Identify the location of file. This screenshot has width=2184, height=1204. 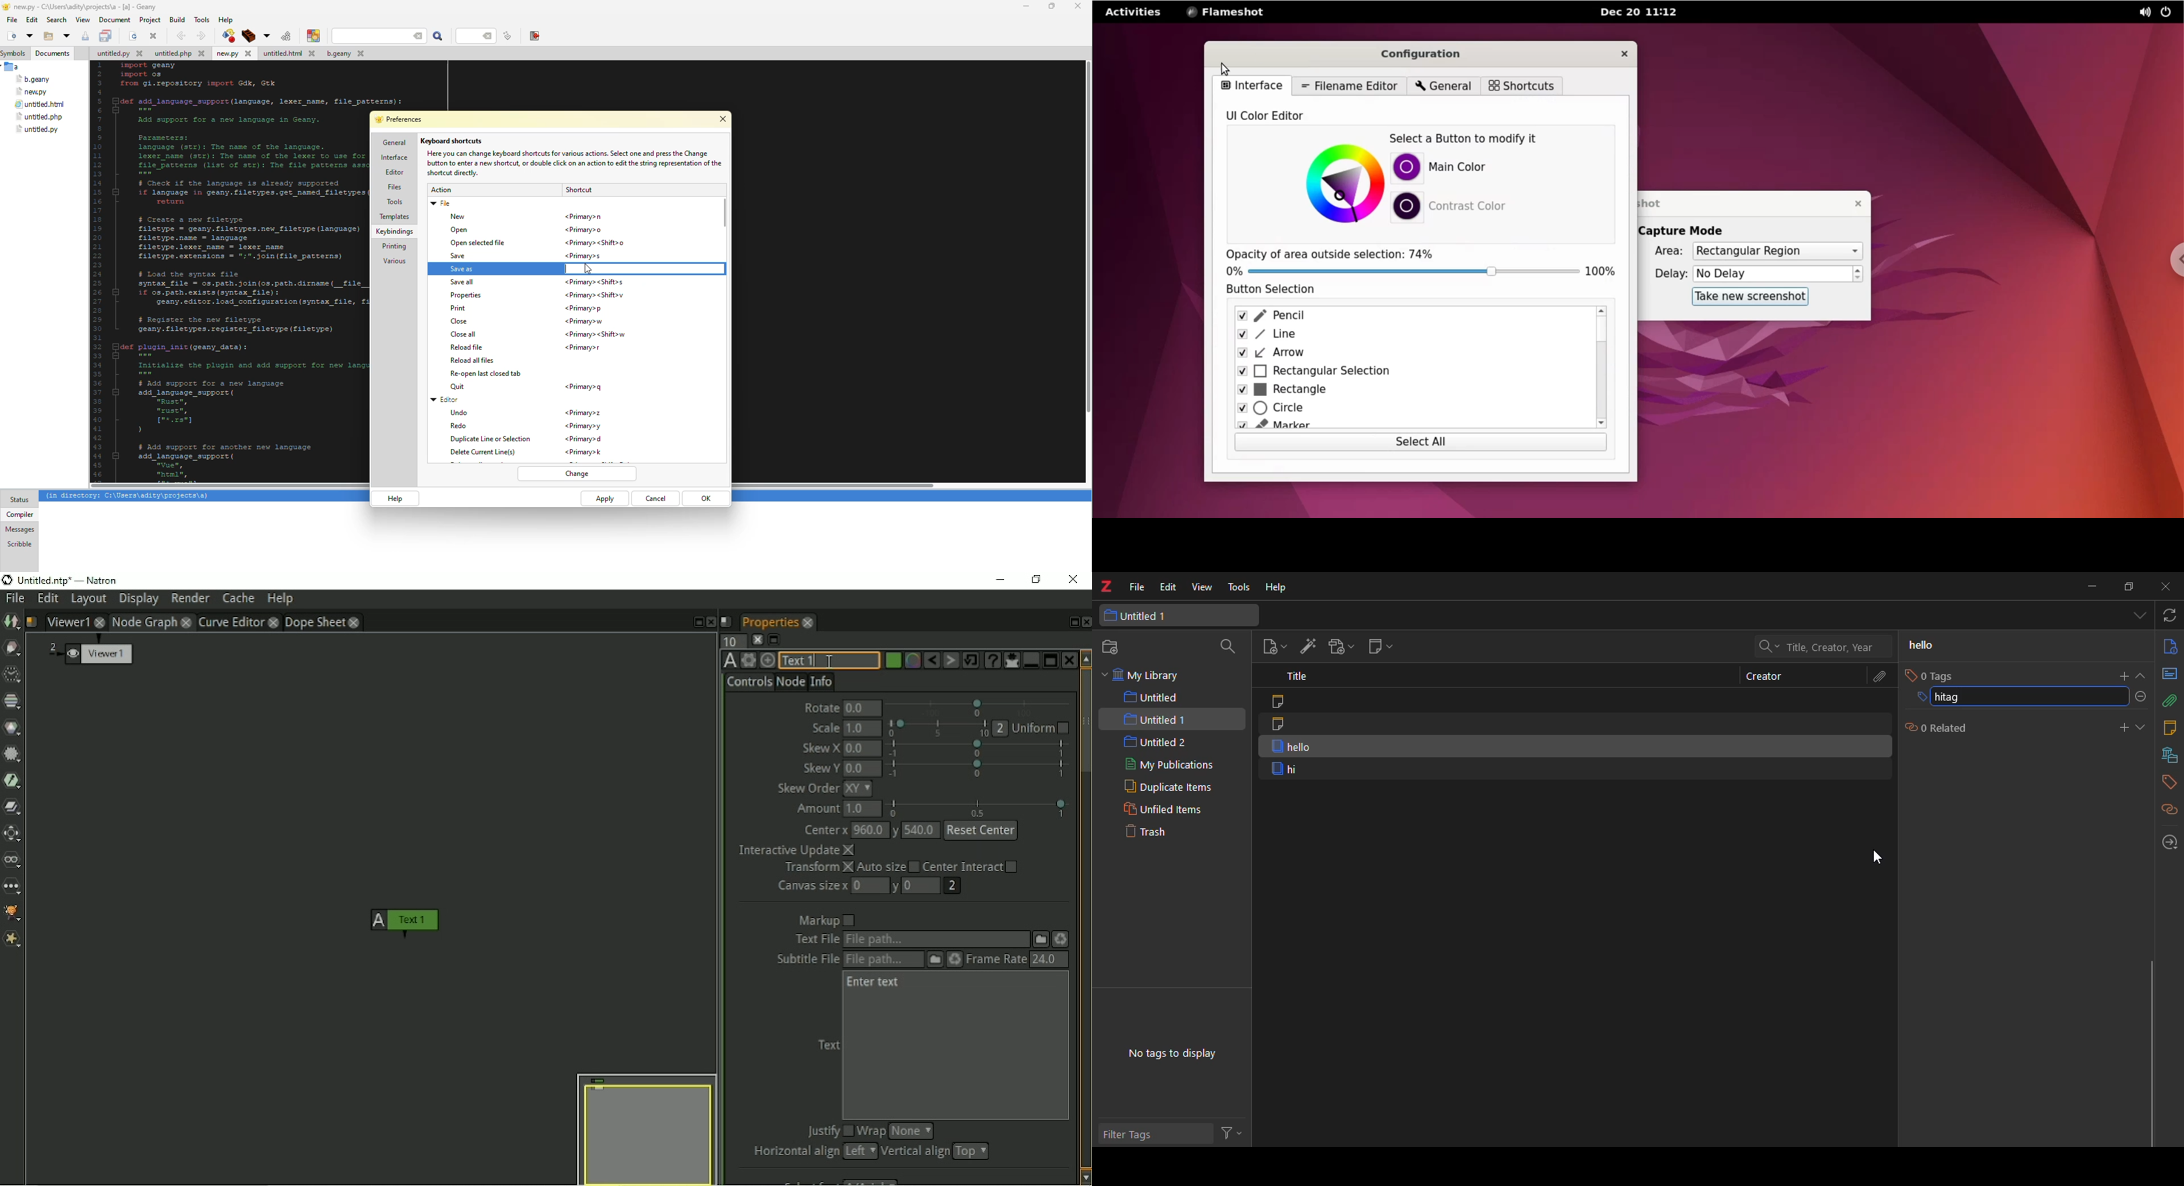
(441, 205).